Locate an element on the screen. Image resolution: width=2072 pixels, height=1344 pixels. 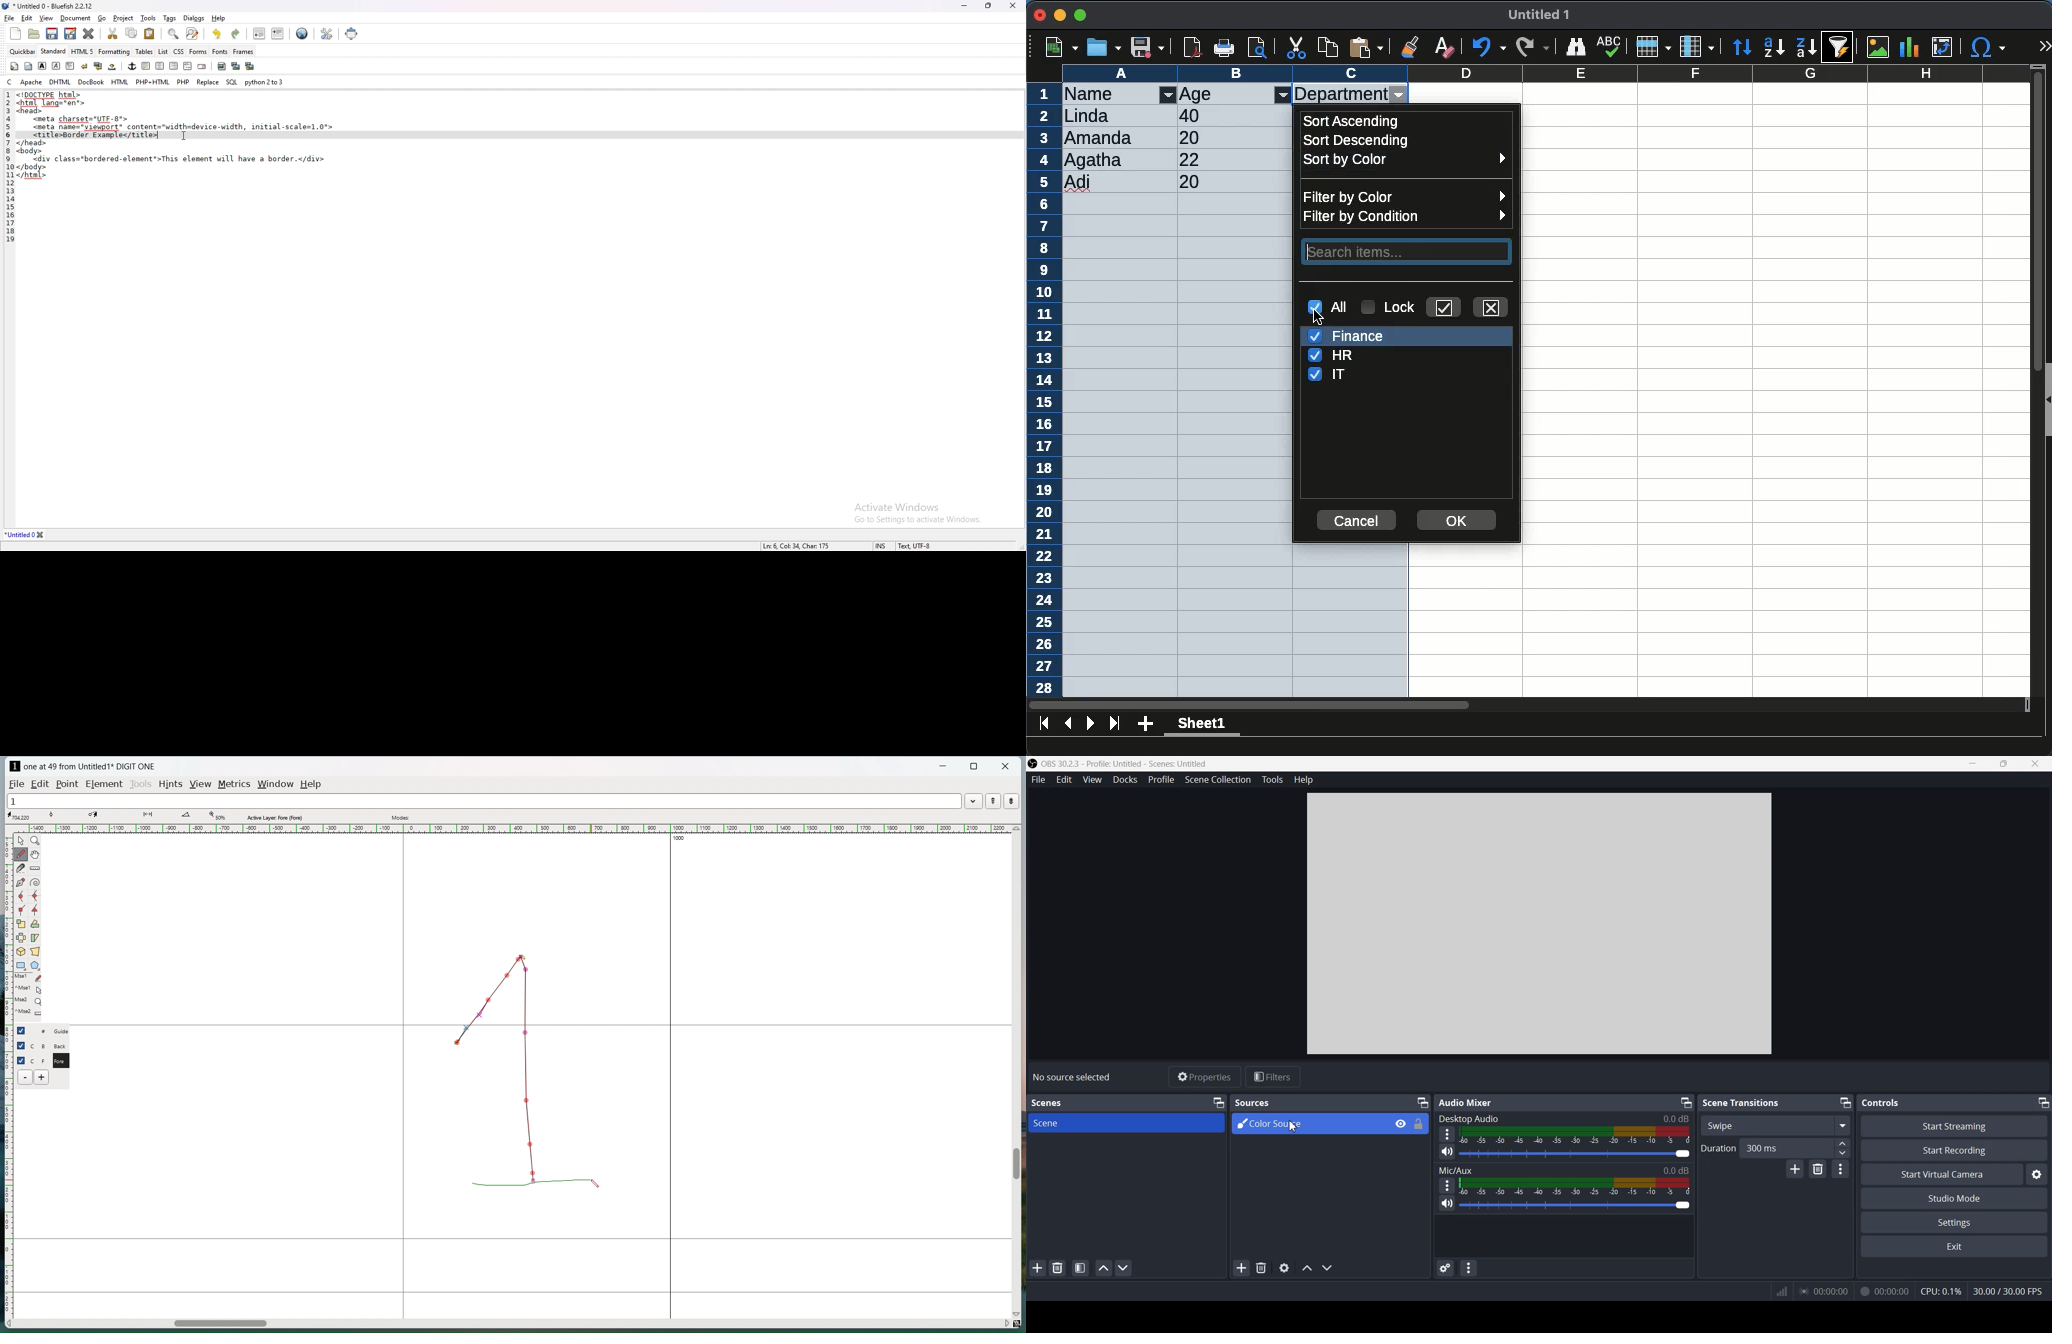
Text is located at coordinates (1882, 1102).